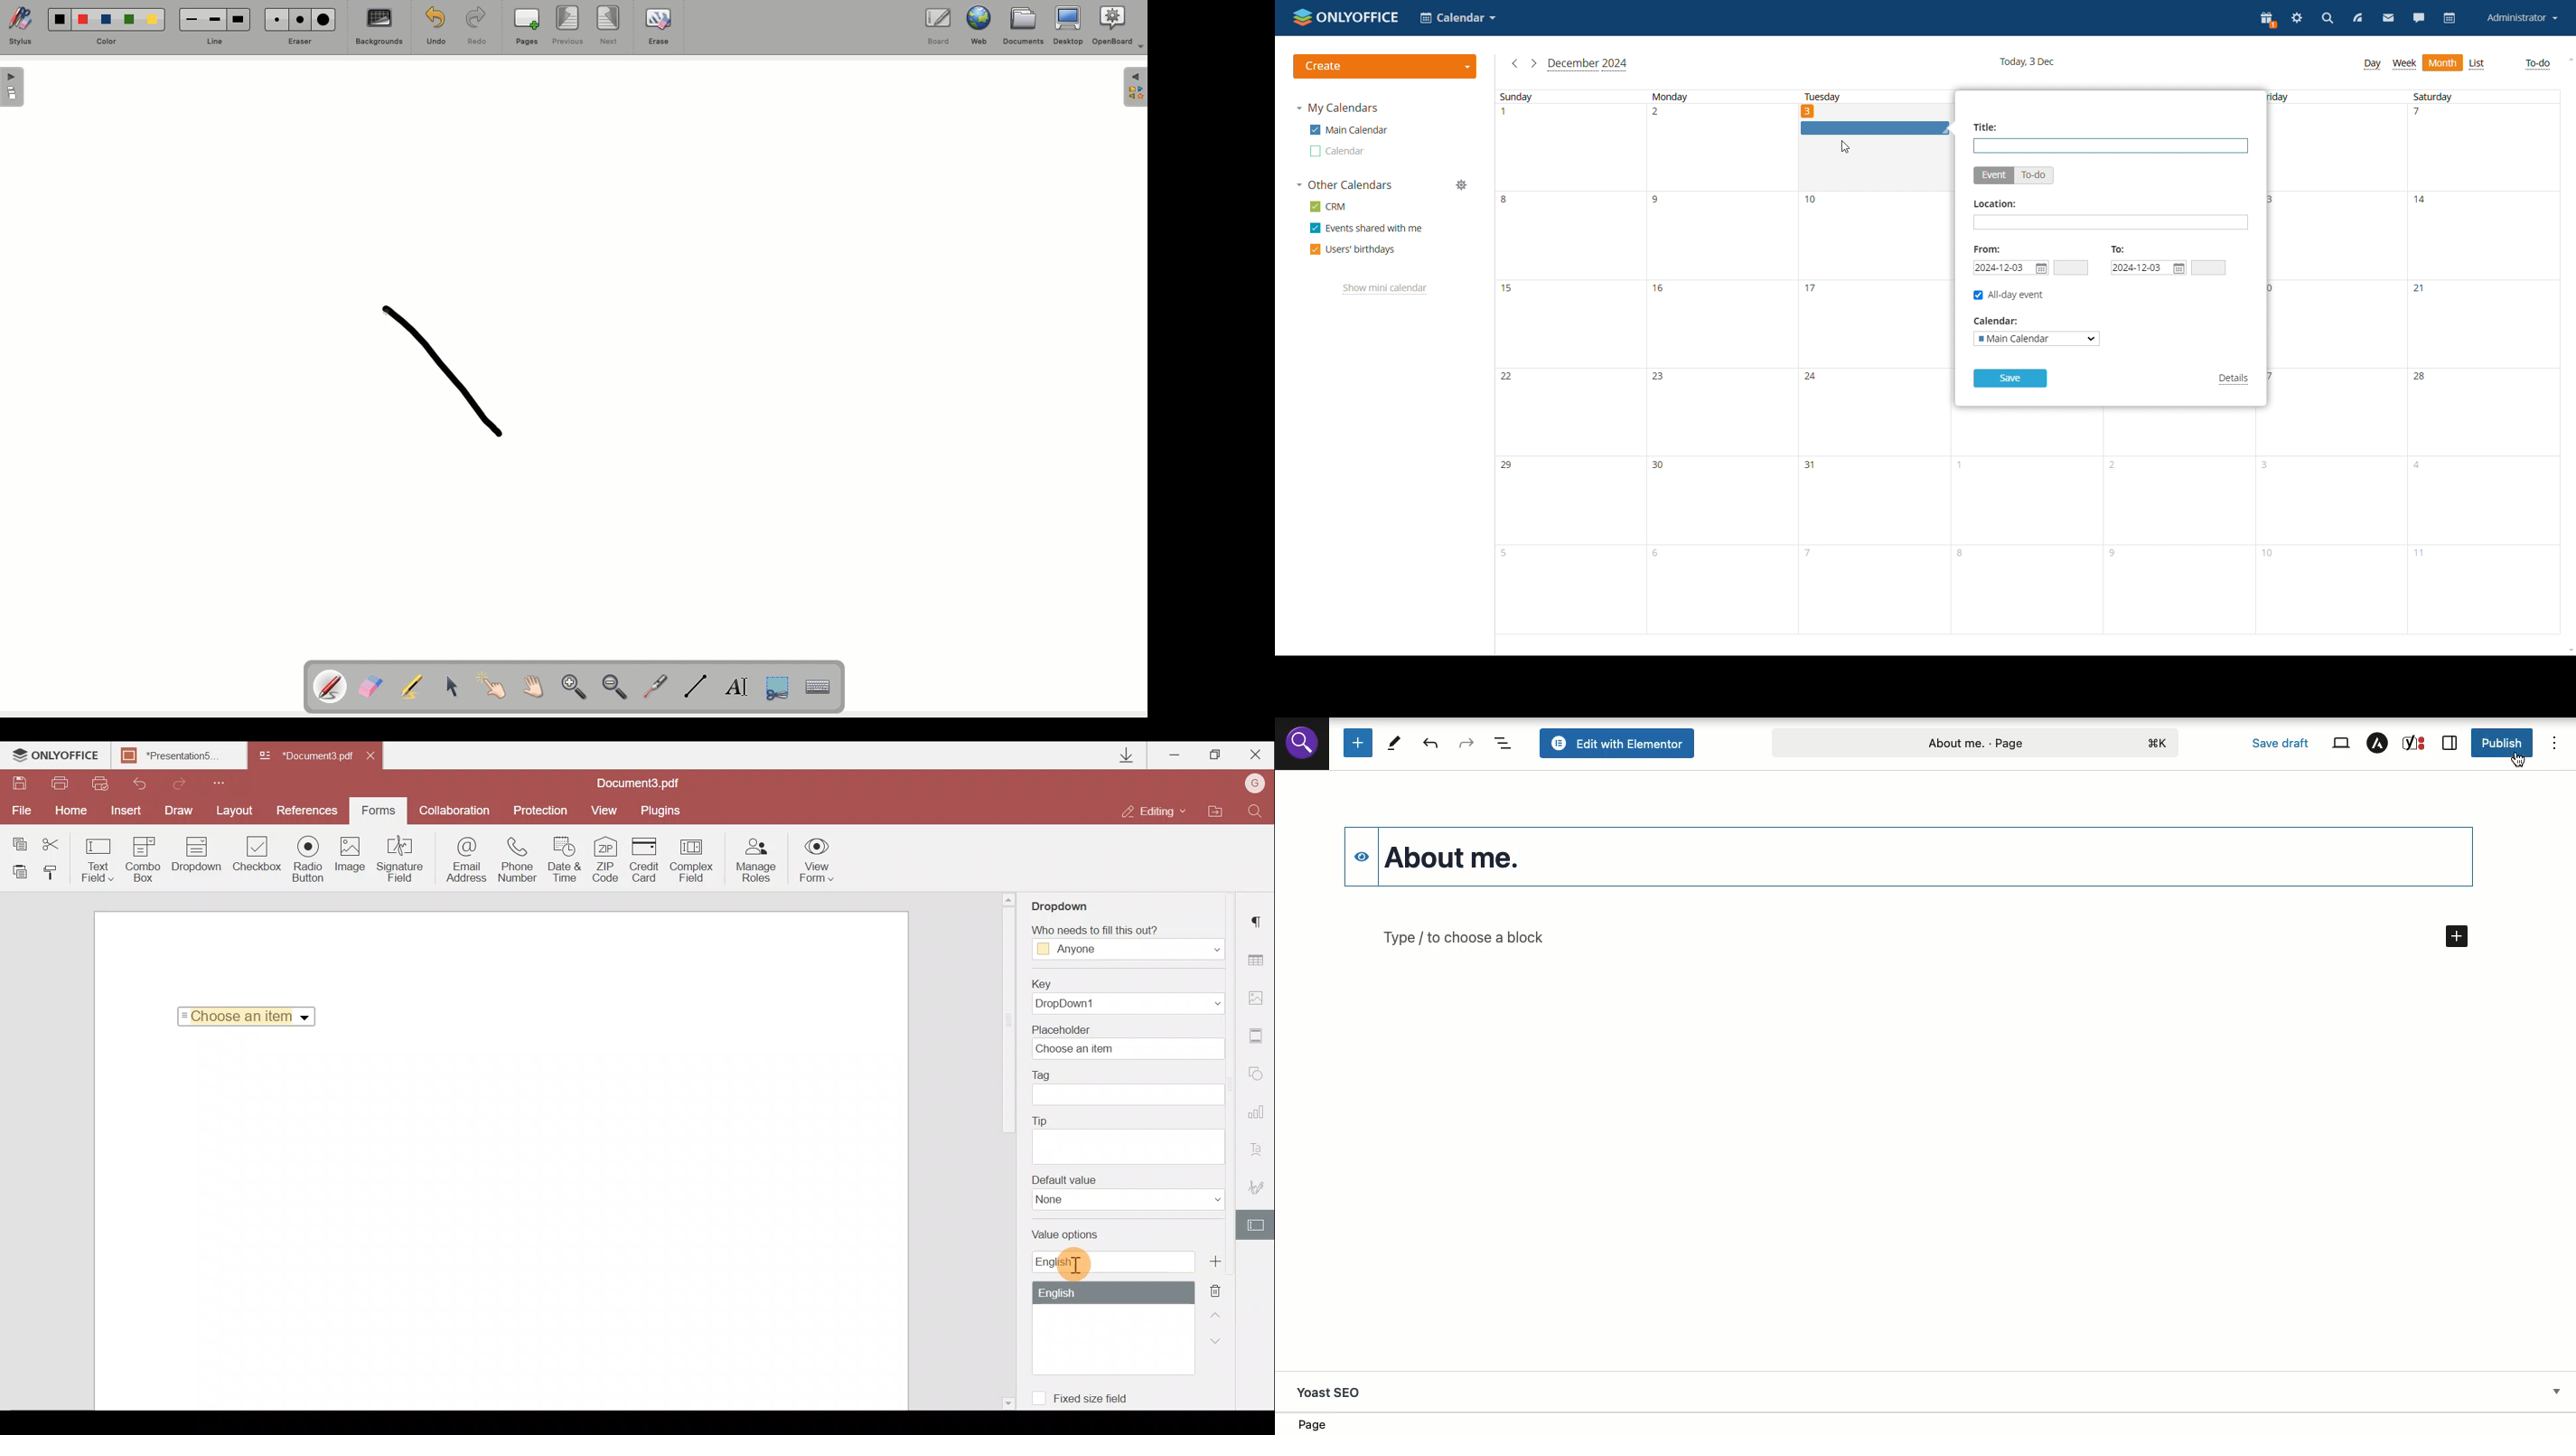 This screenshot has width=2576, height=1456. I want to click on Copy style, so click(54, 872).